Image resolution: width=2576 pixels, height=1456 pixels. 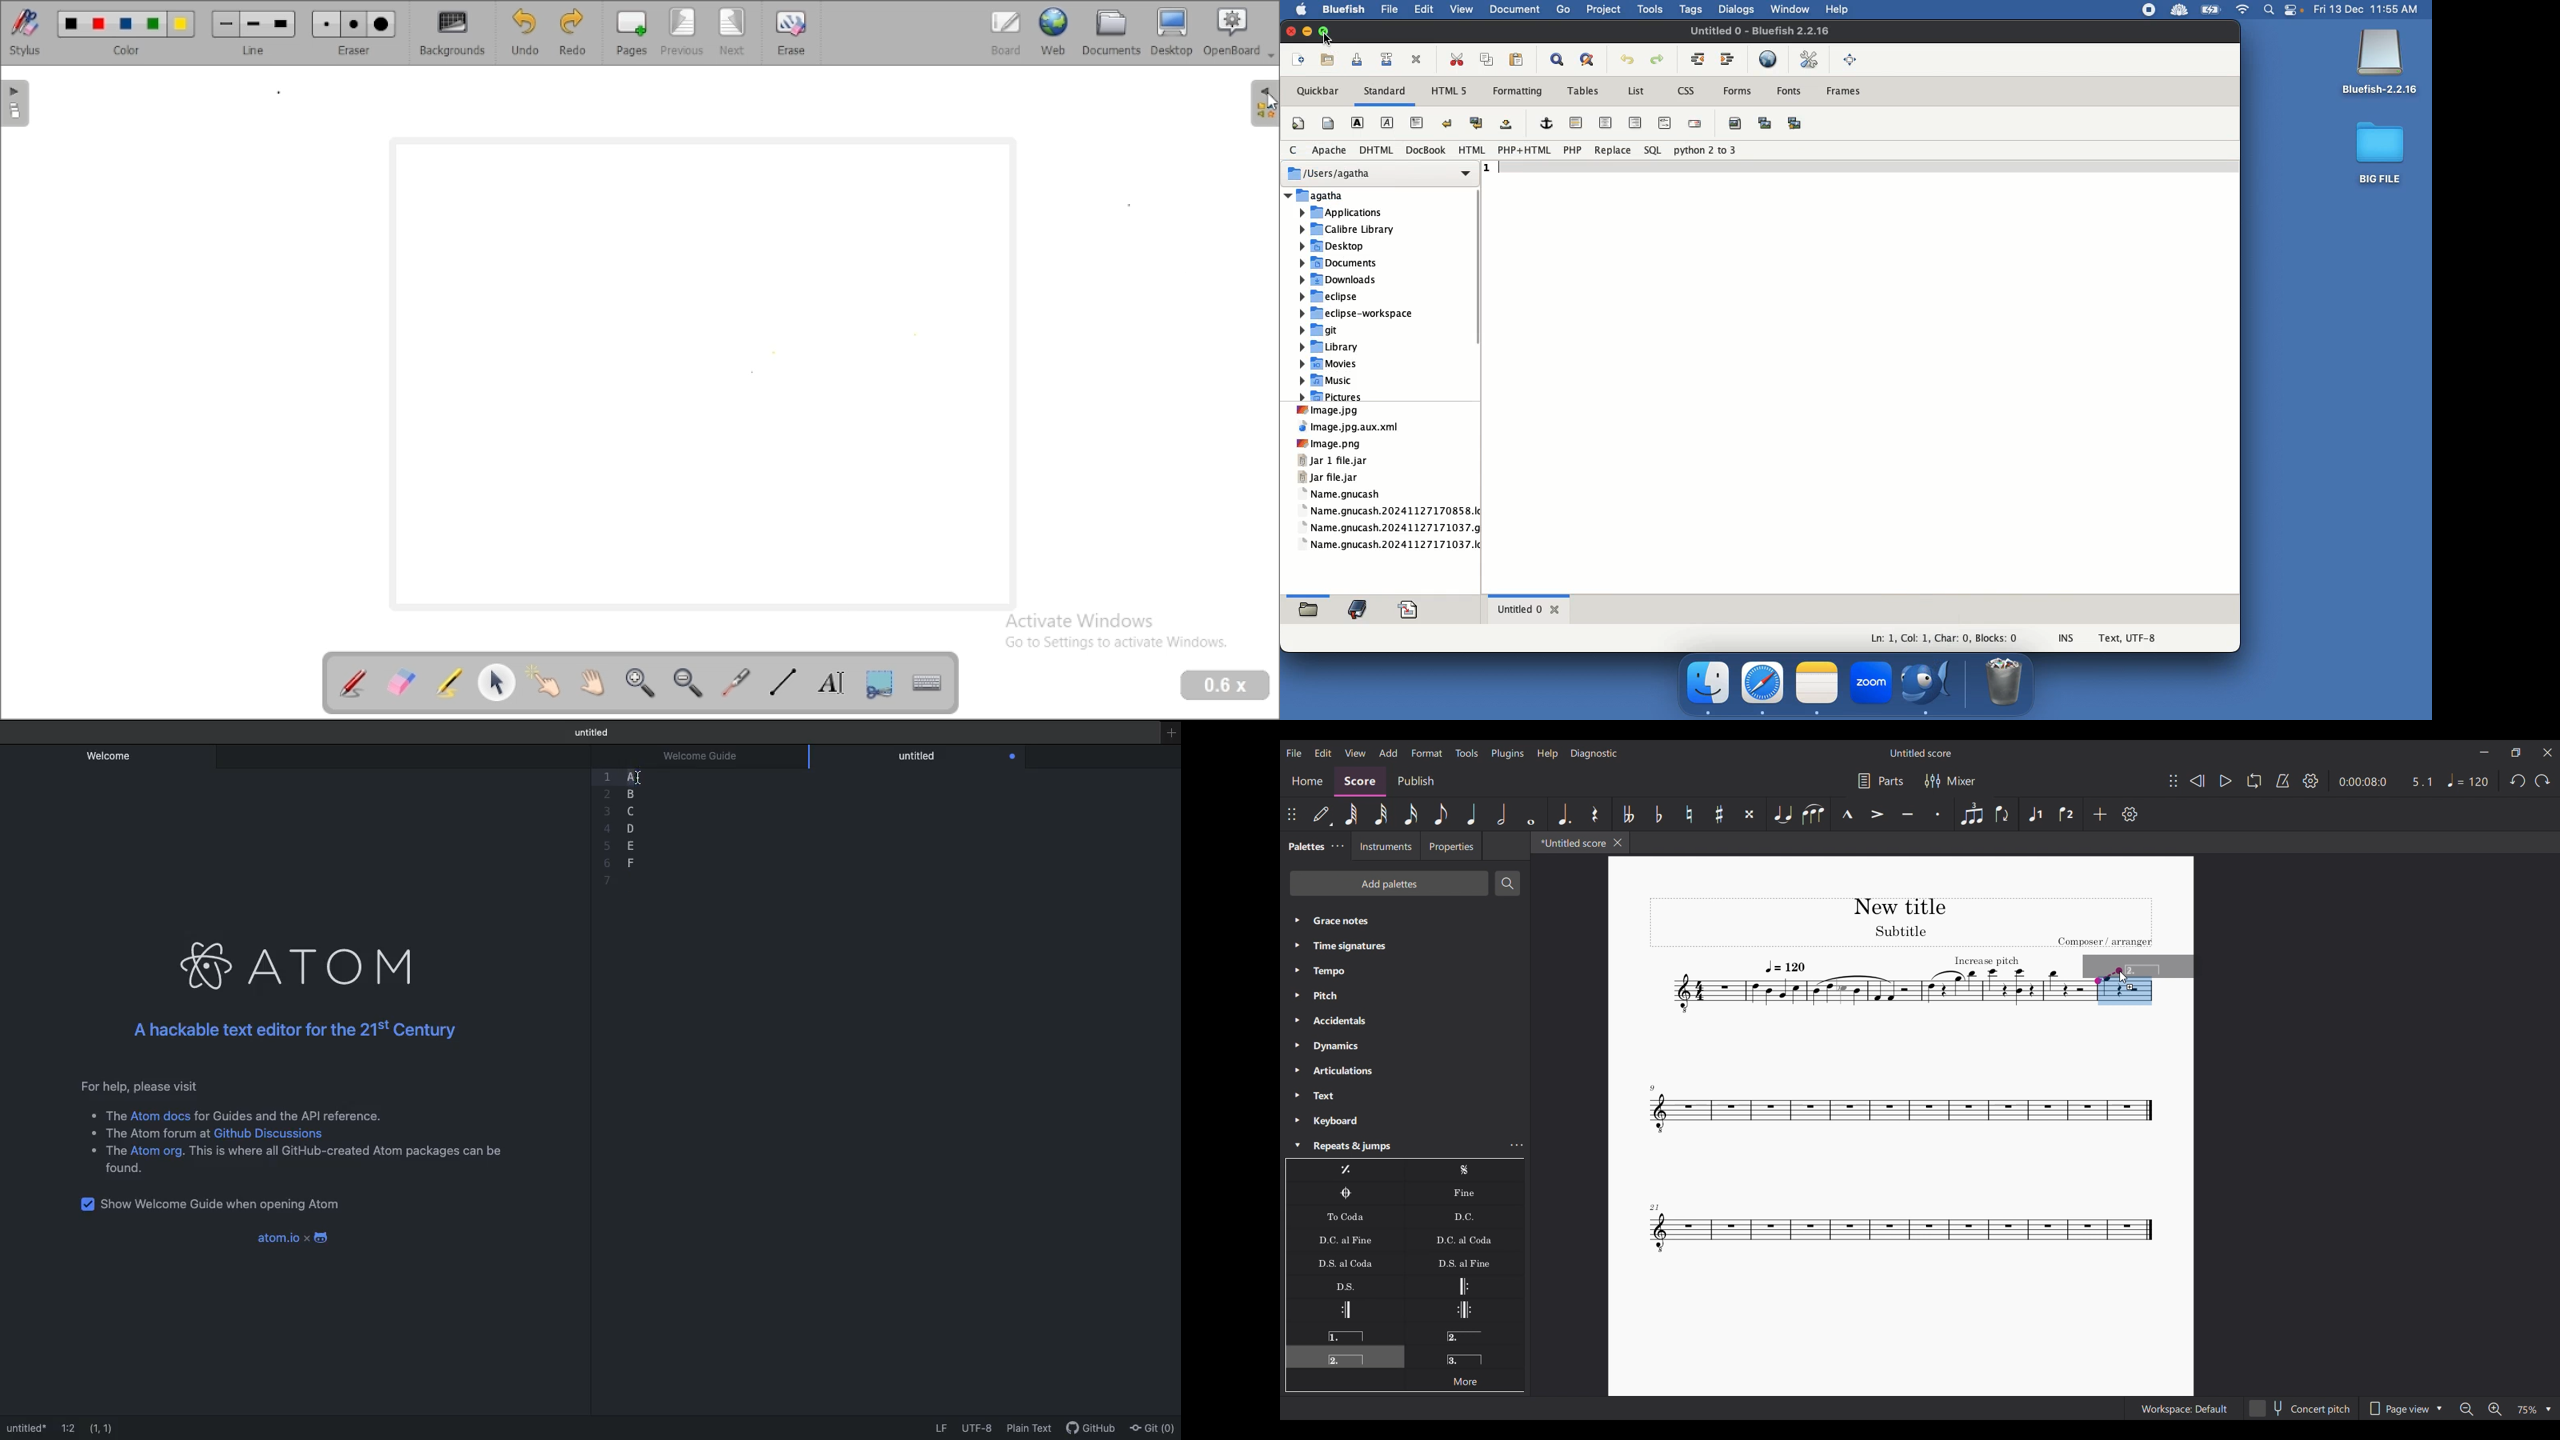 I want to click on PHP, so click(x=1574, y=150).